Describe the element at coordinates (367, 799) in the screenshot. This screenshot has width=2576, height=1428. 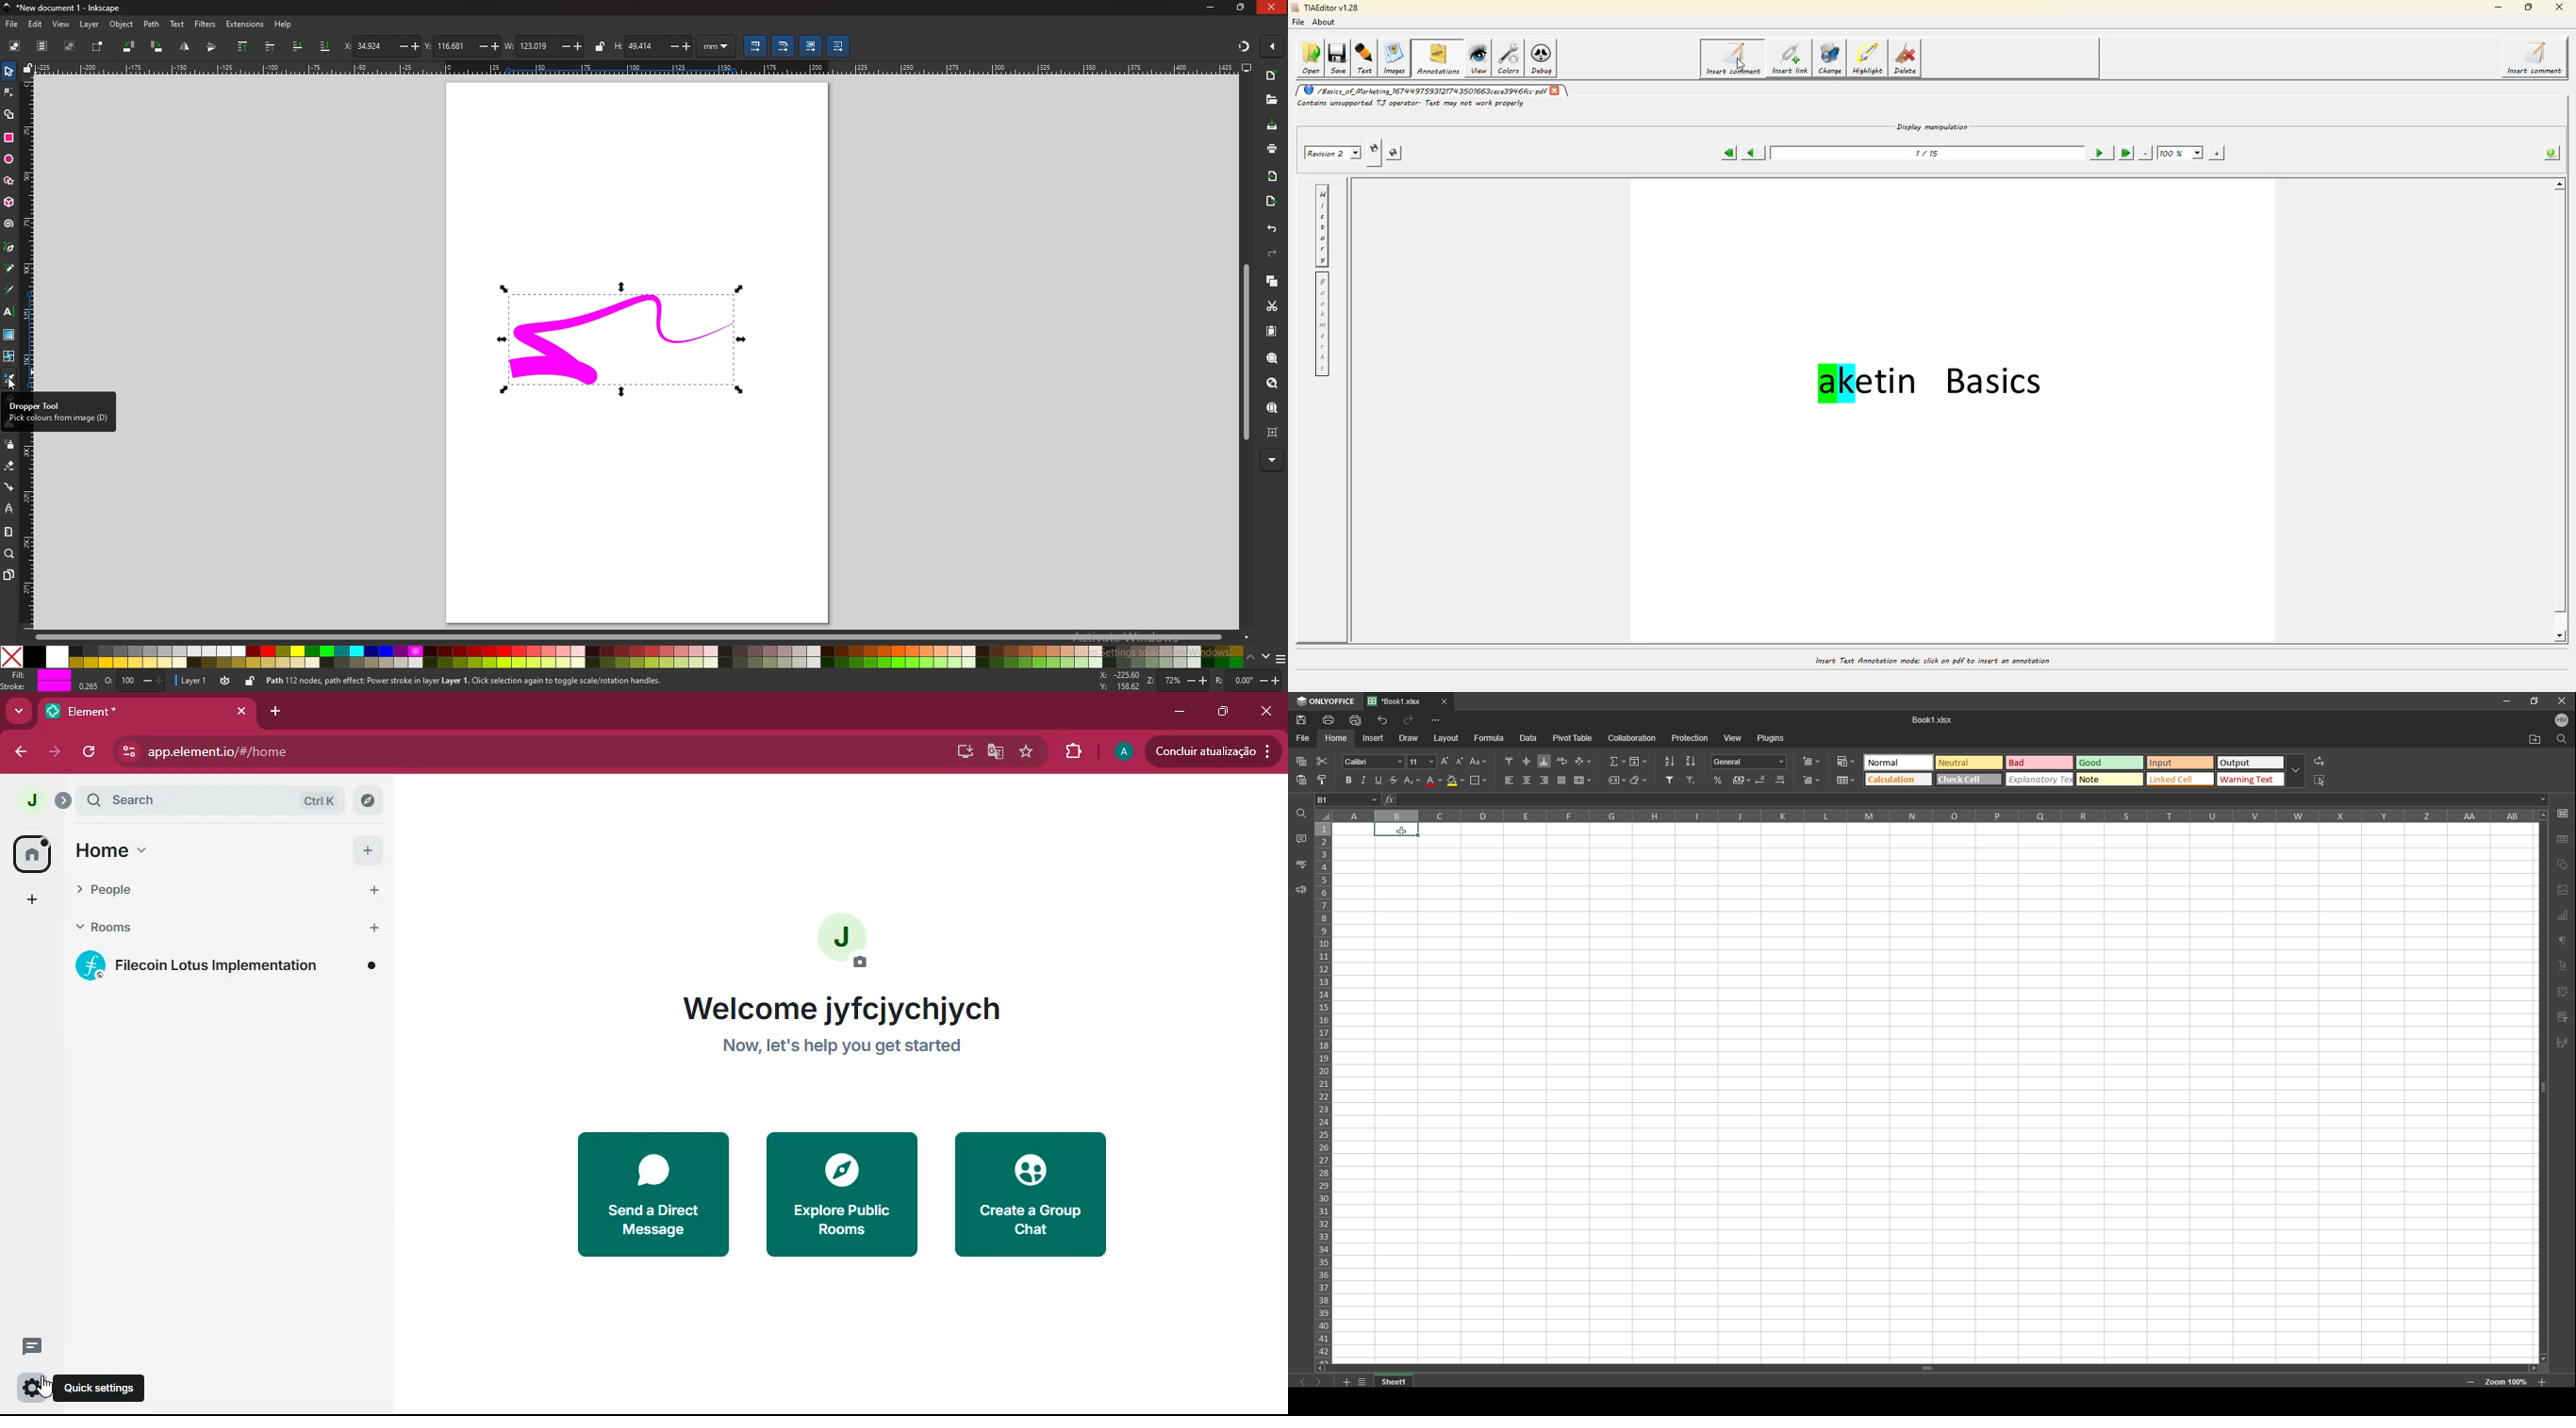
I see `explore room` at that location.